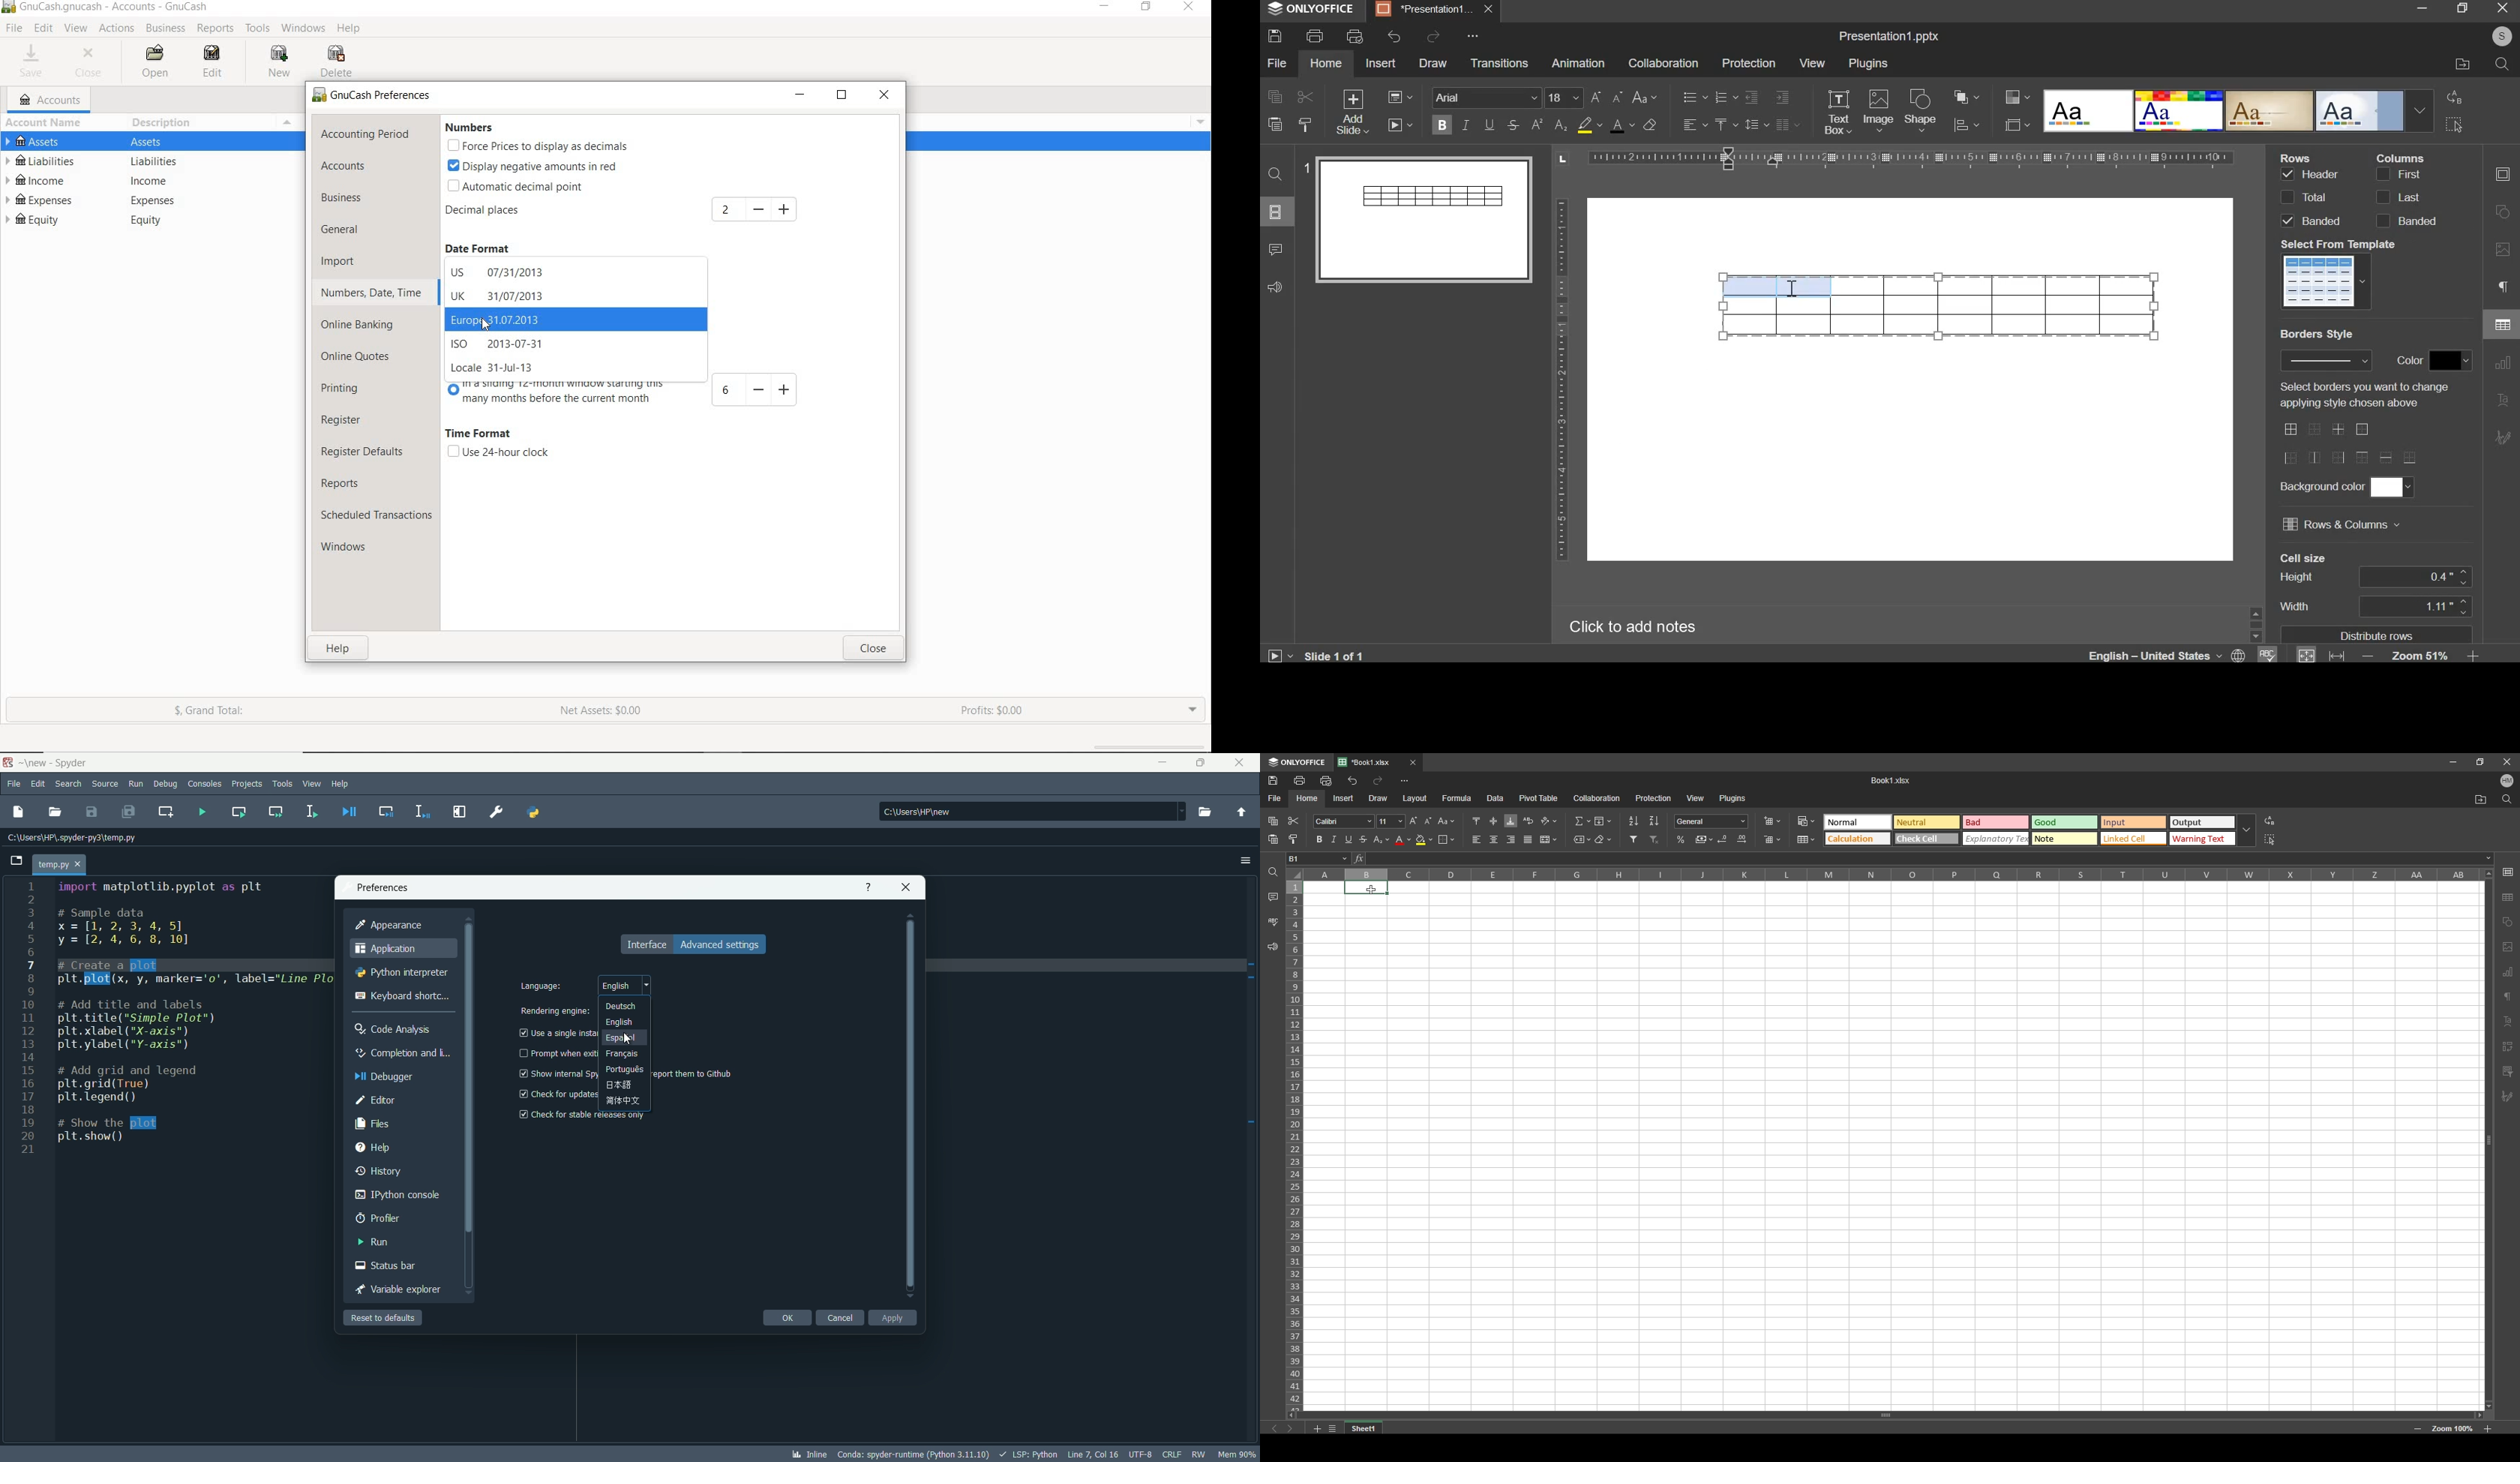  Describe the element at coordinates (2341, 524) in the screenshot. I see `rows & columns` at that location.